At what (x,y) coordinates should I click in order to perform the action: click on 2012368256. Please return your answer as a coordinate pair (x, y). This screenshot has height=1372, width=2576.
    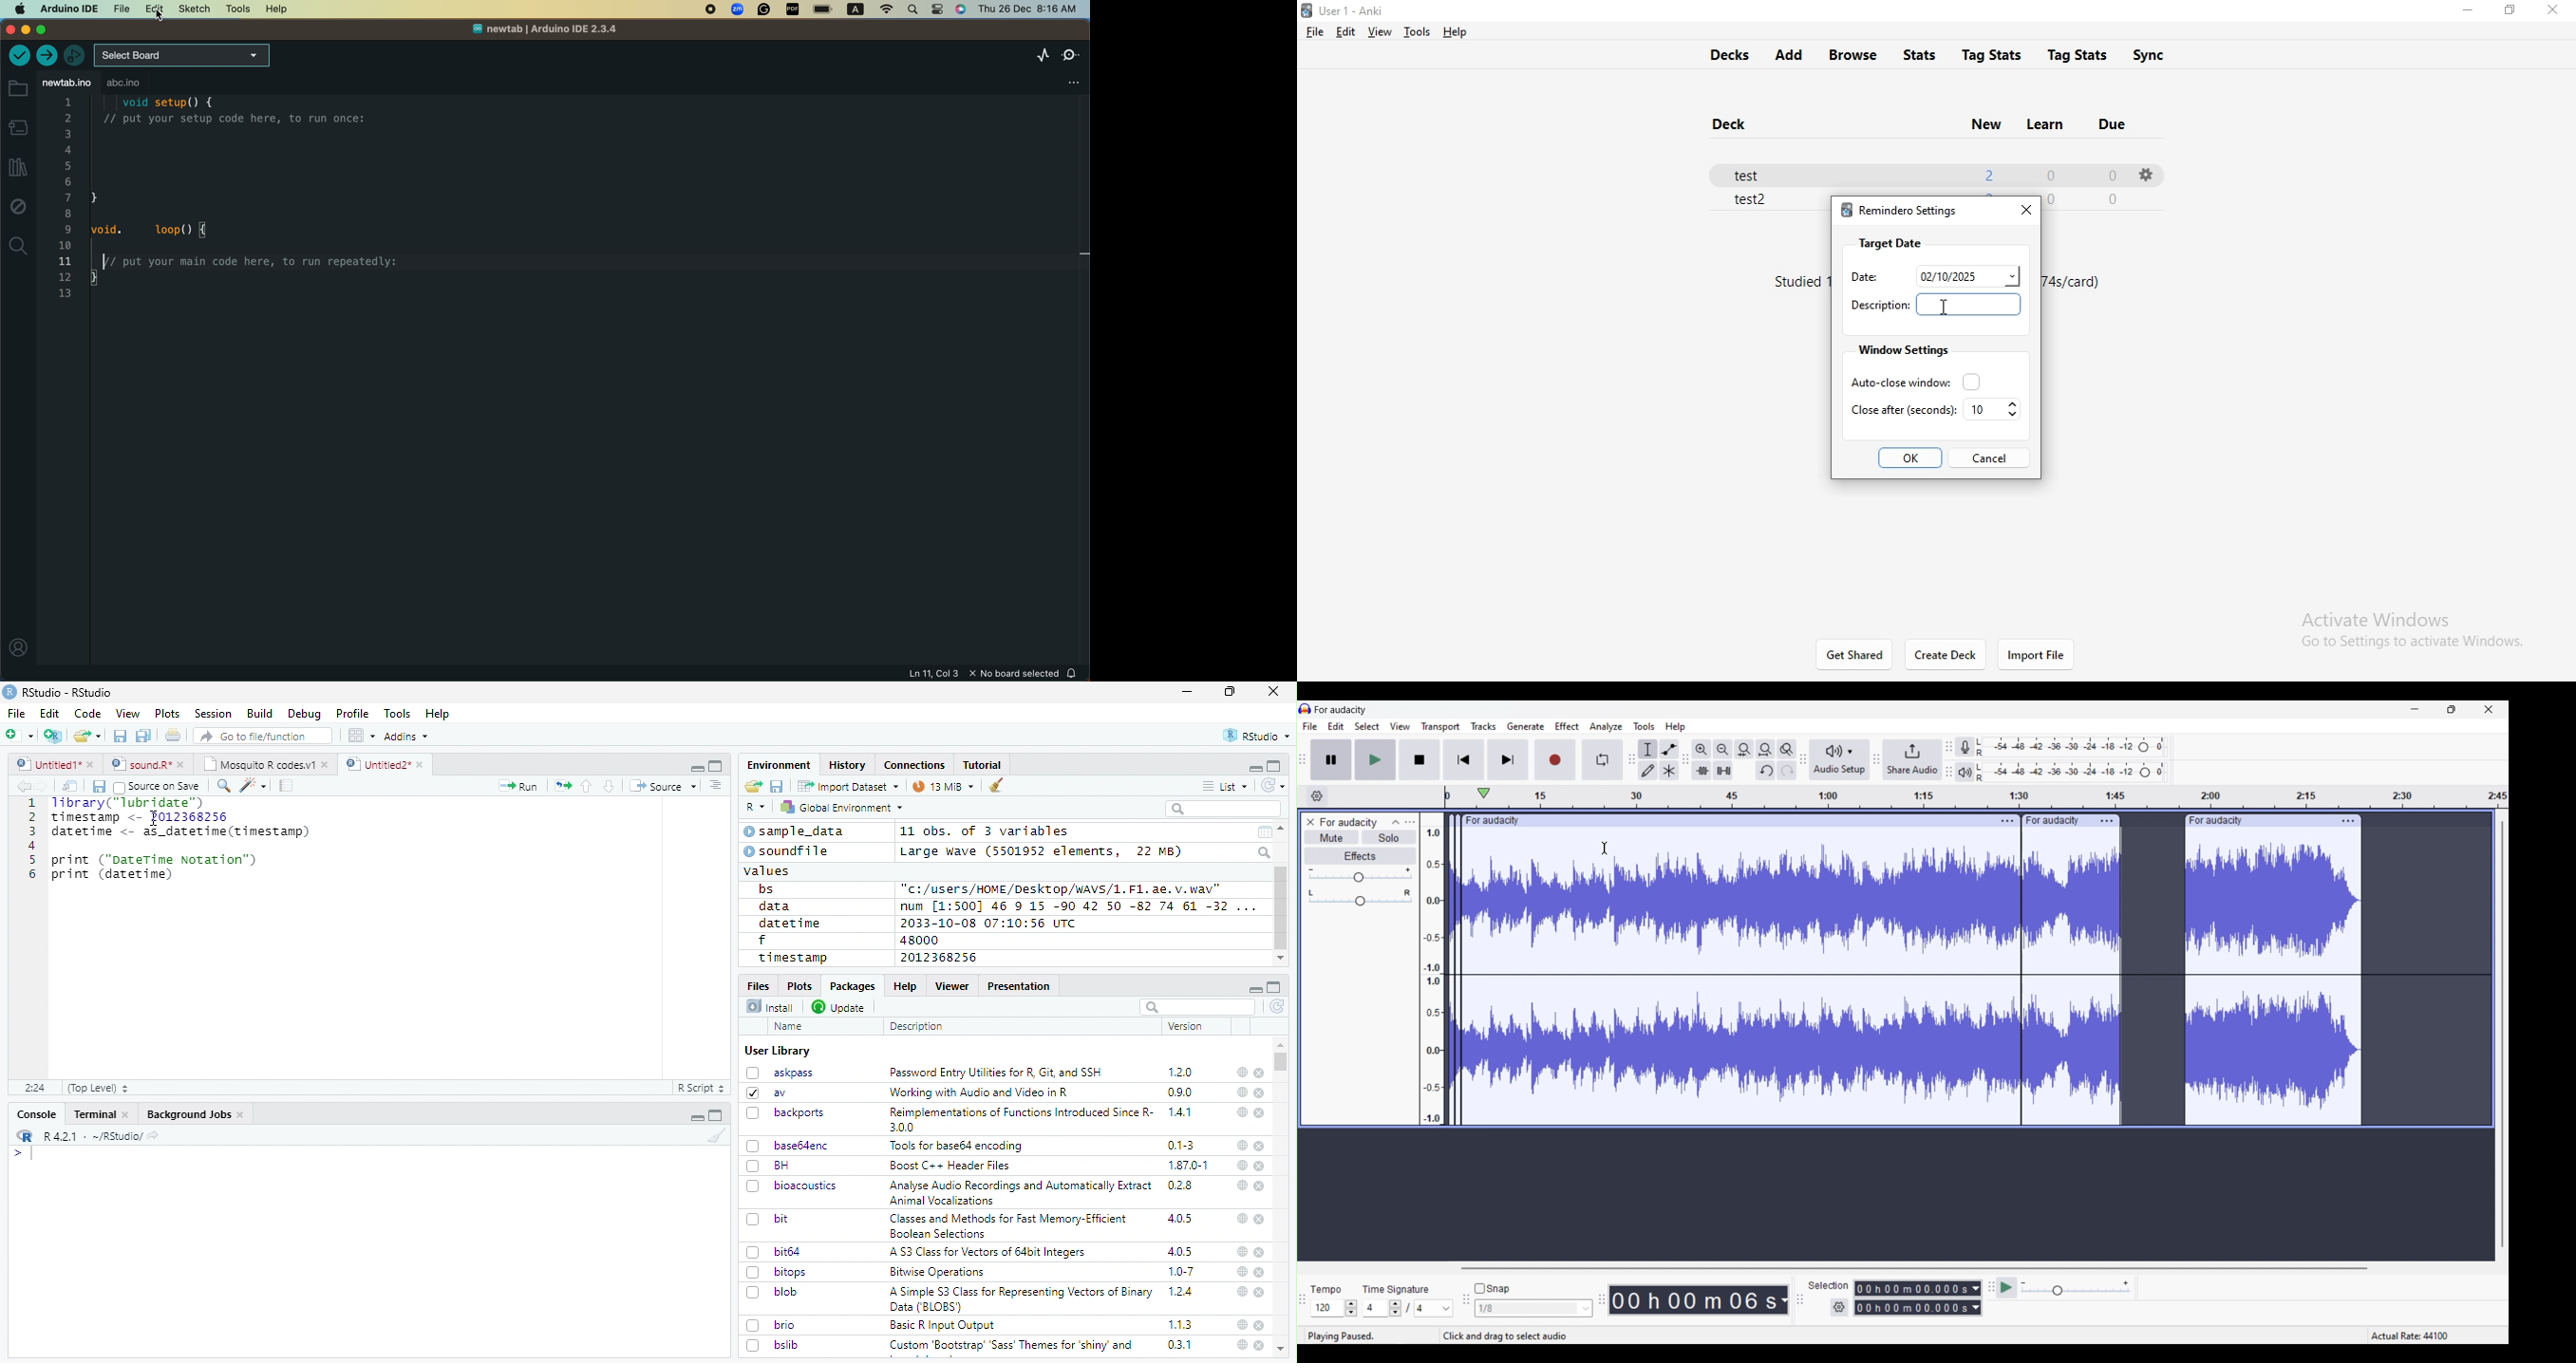
    Looking at the image, I should click on (942, 958).